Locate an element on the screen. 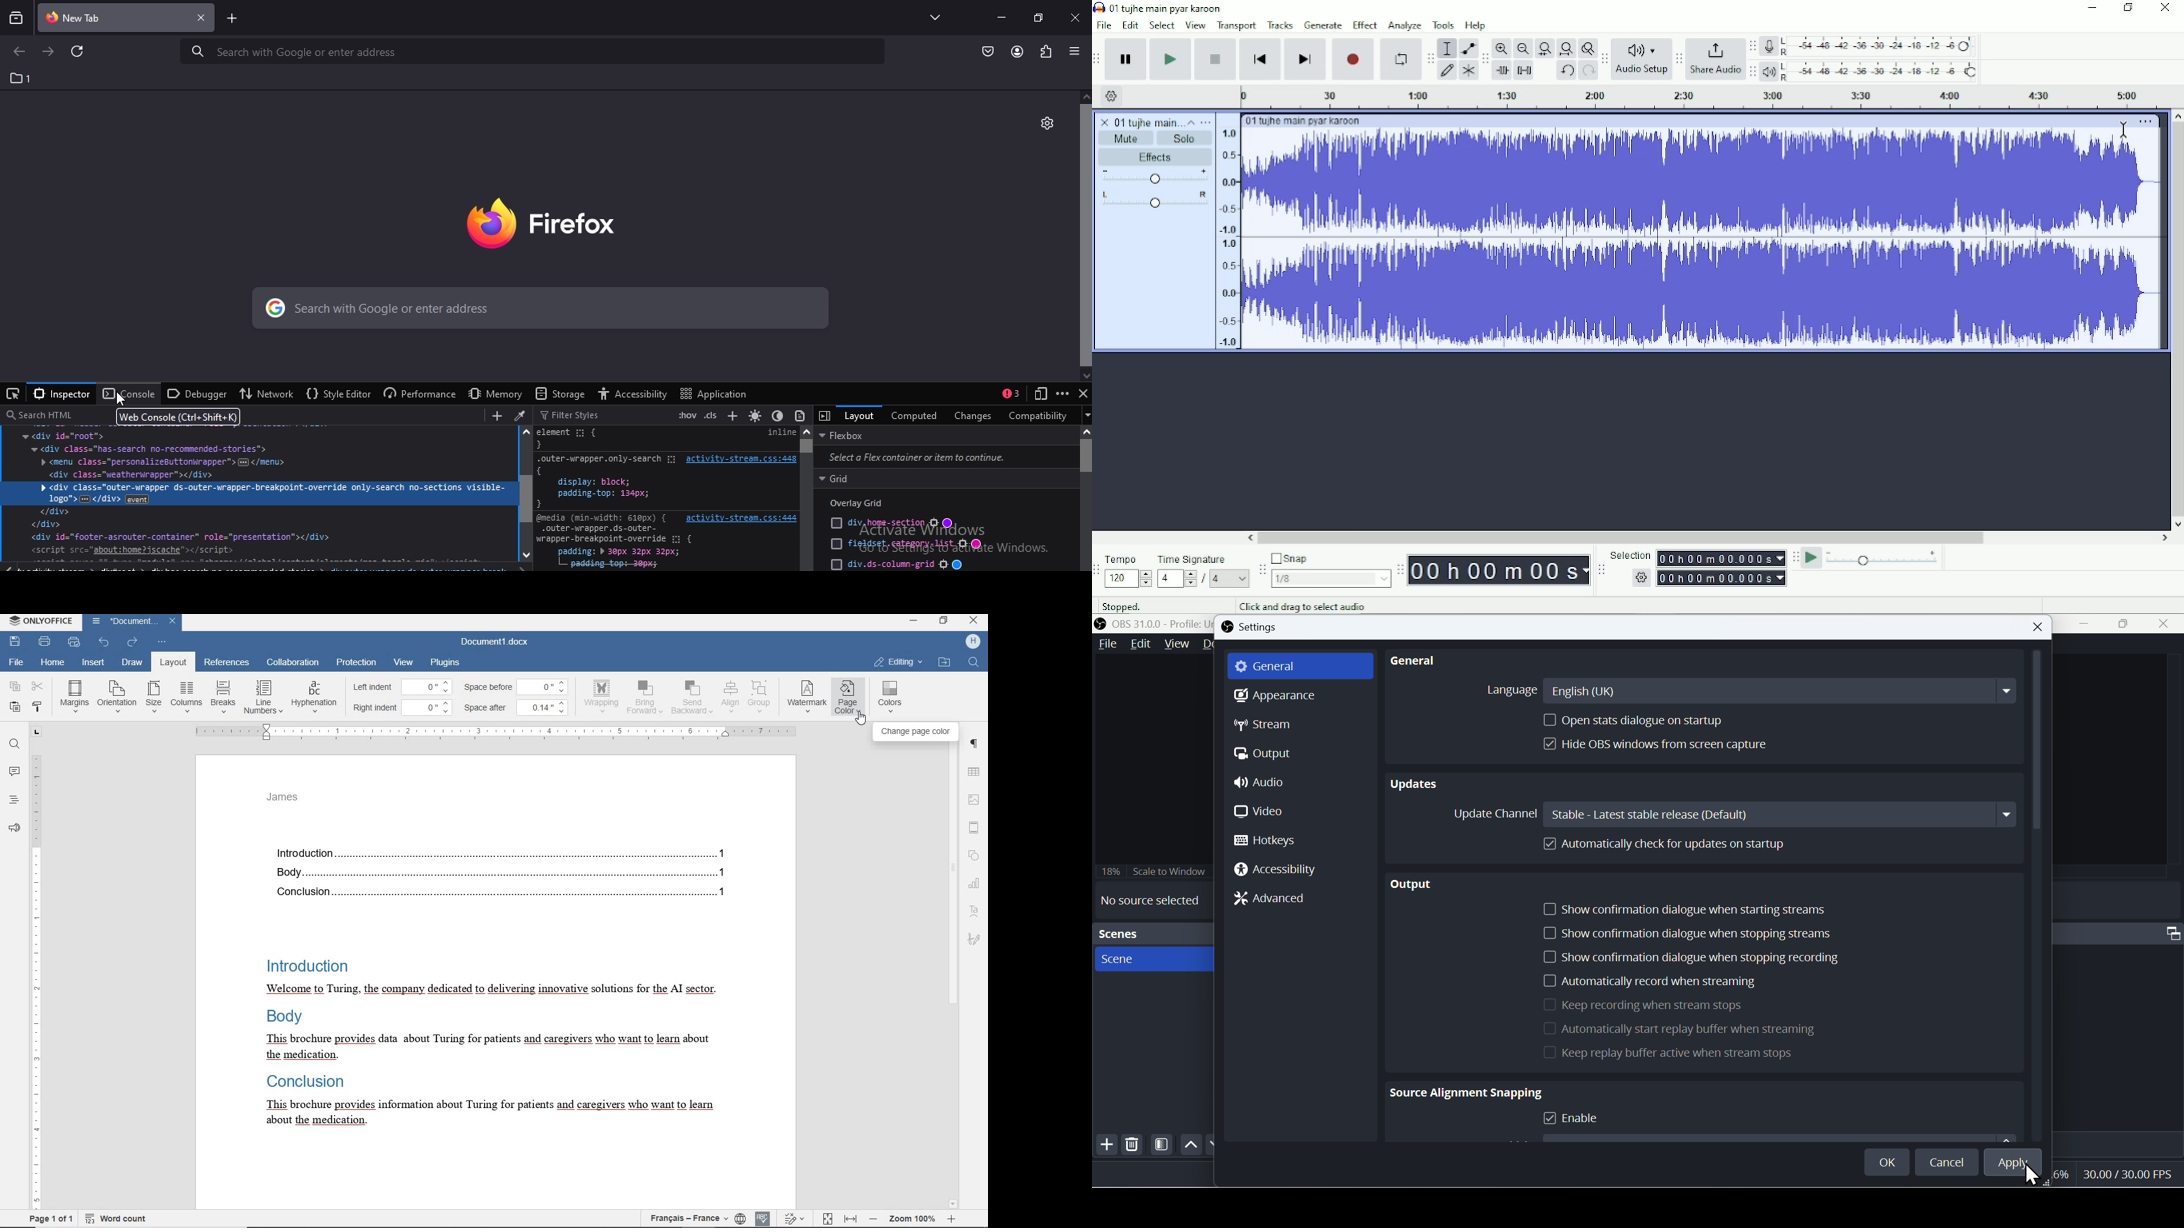  Multi-tool is located at coordinates (1468, 70).